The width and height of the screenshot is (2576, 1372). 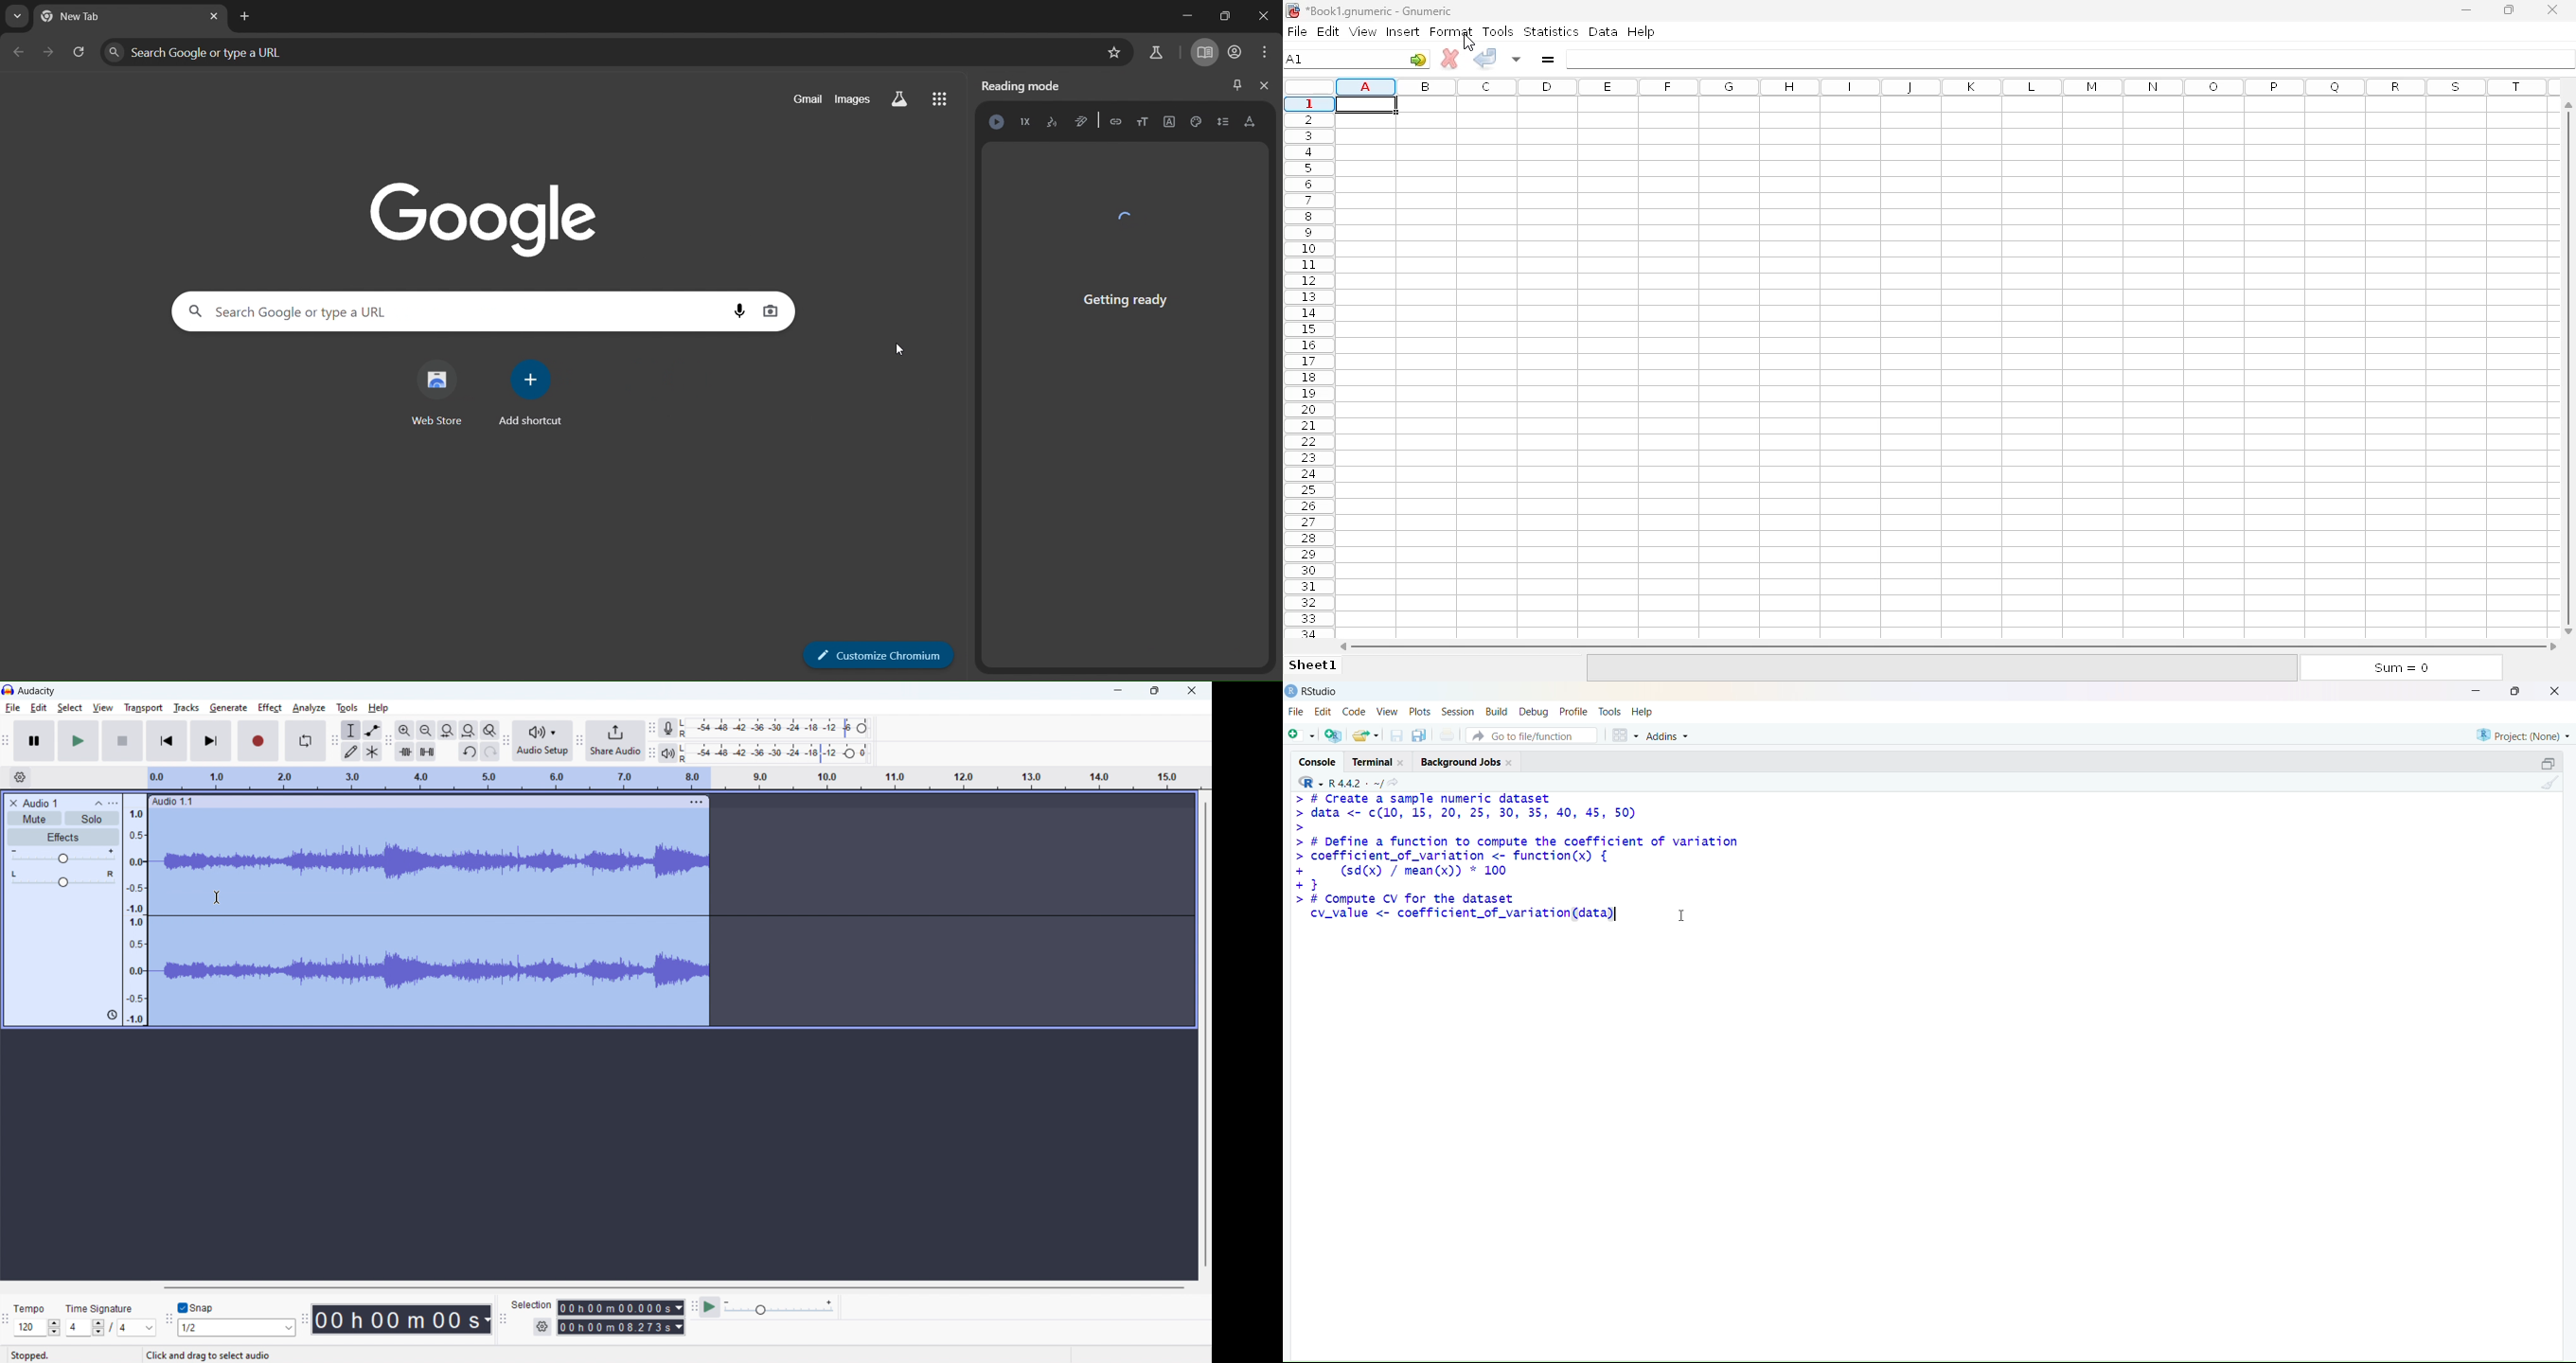 I want to click on build, so click(x=1496, y=712).